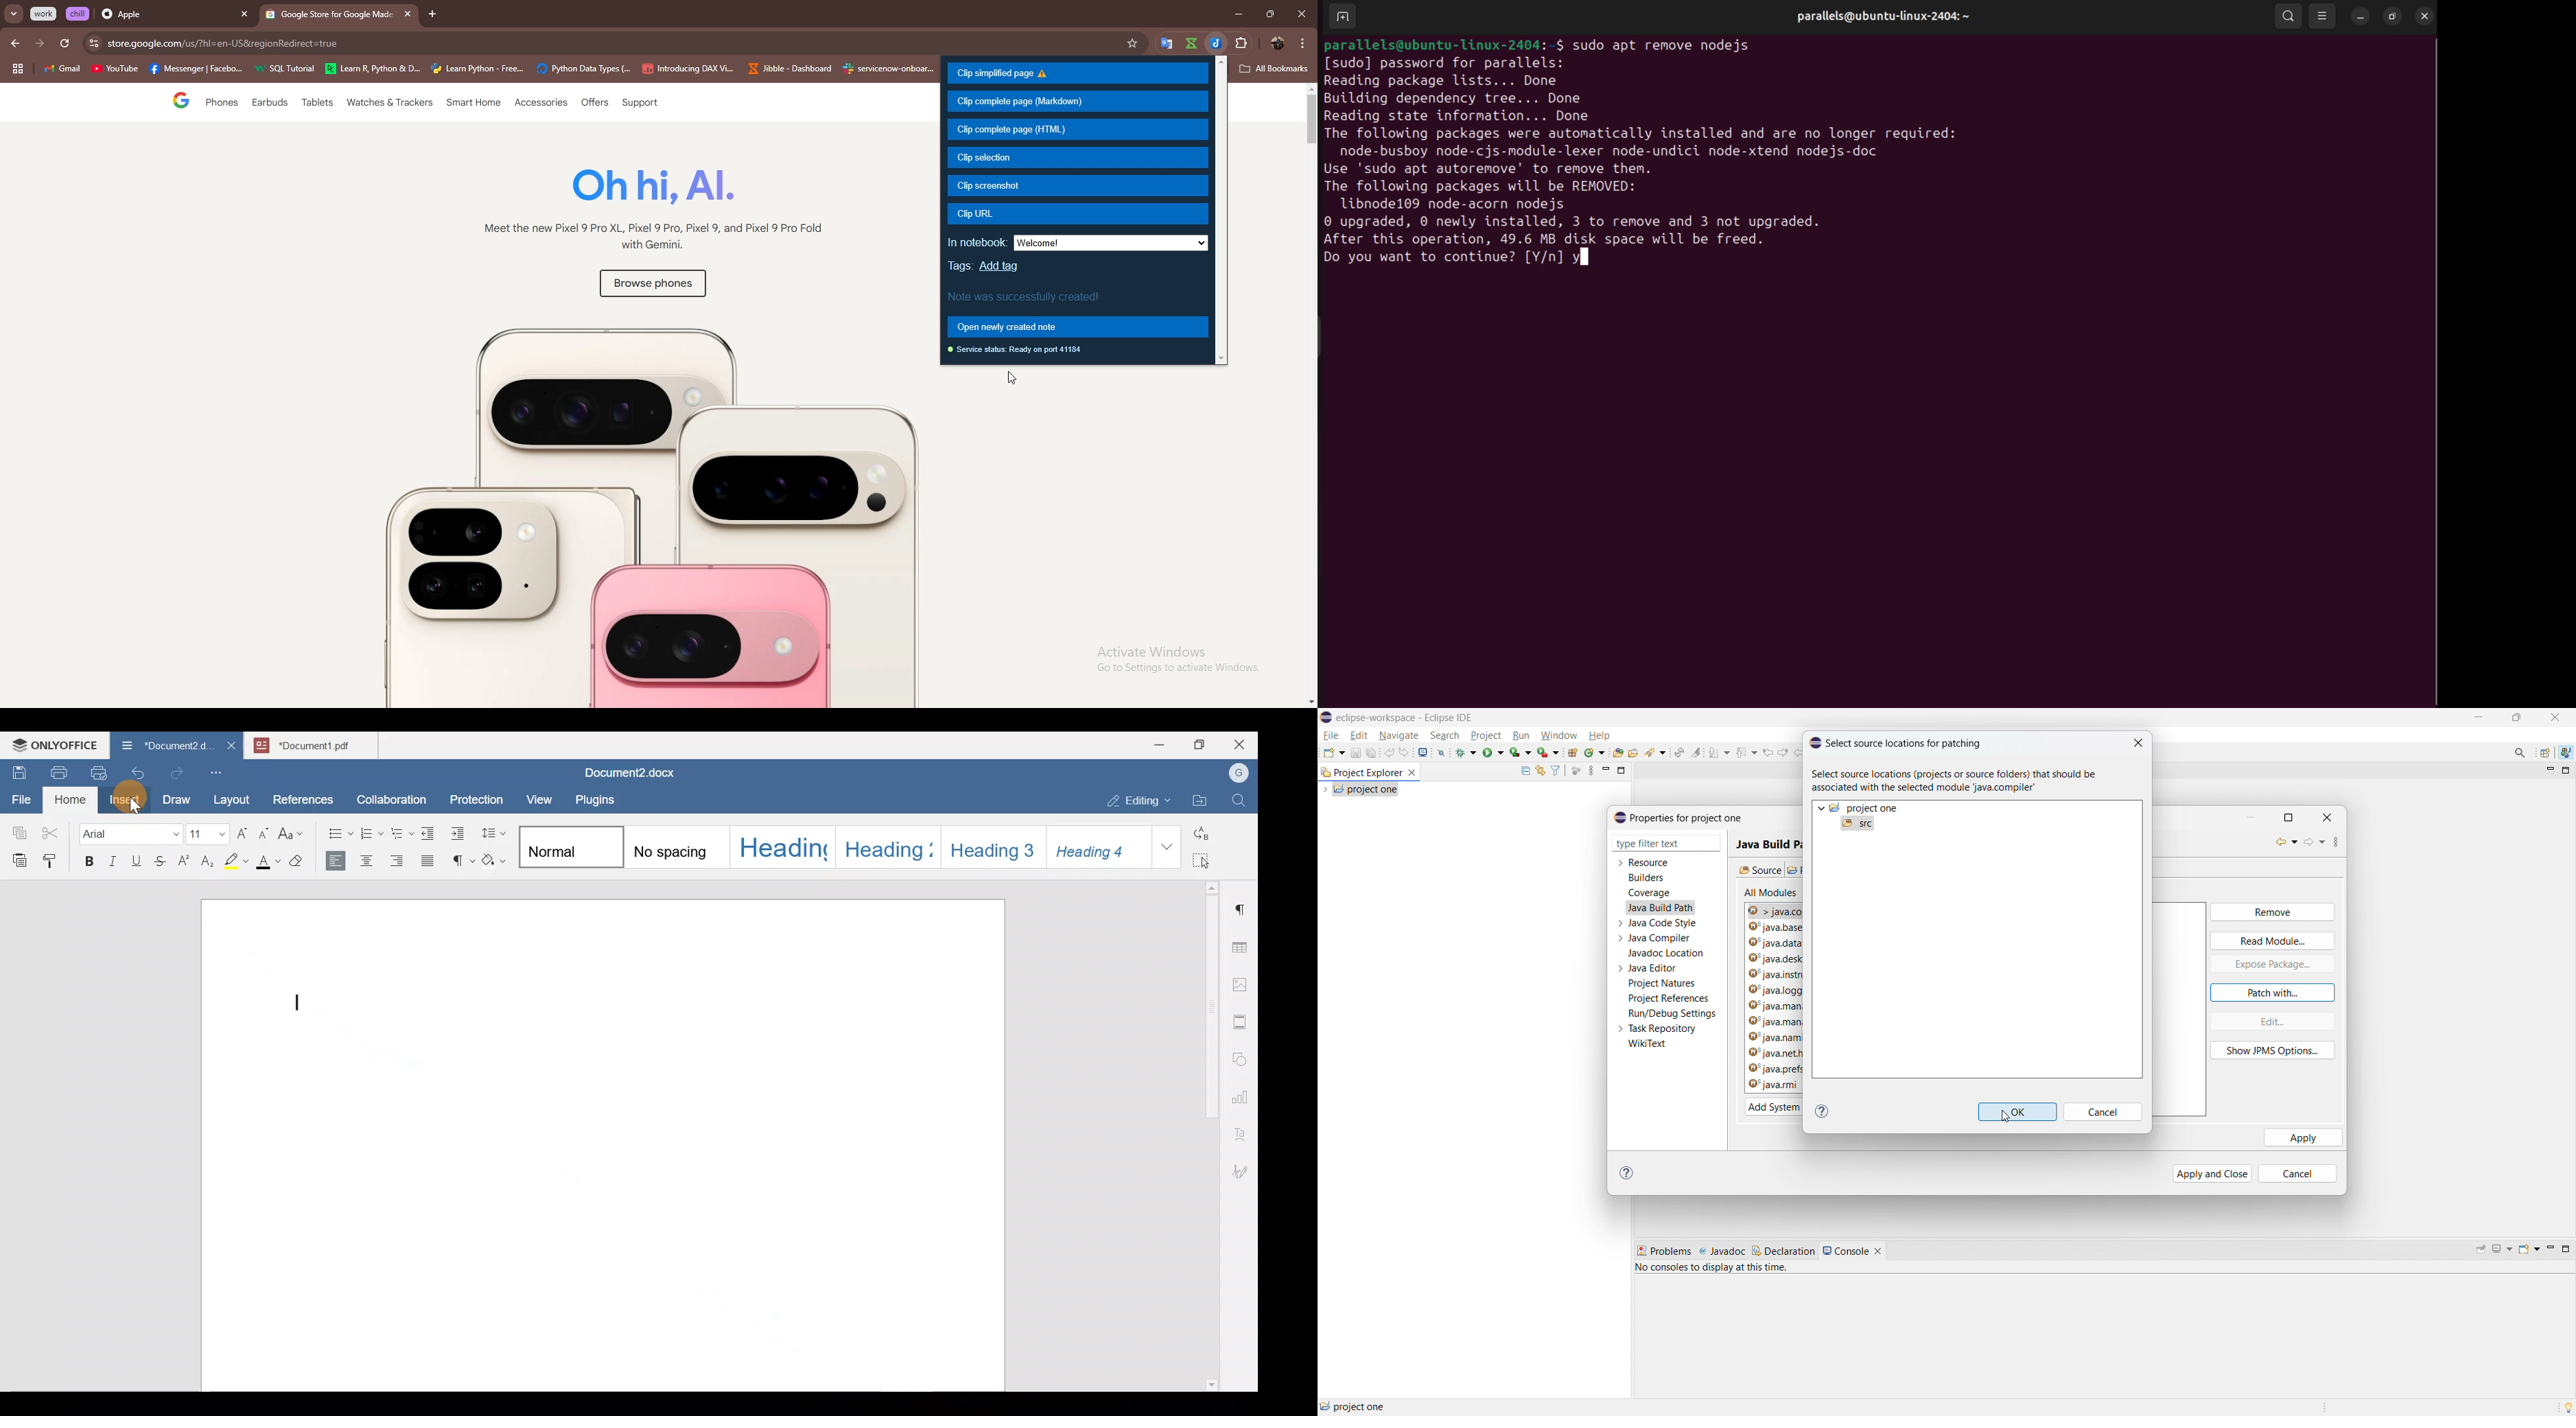 The image size is (2576, 1428). What do you see at coordinates (1028, 295) in the screenshot?
I see `note was successfully created` at bounding box center [1028, 295].